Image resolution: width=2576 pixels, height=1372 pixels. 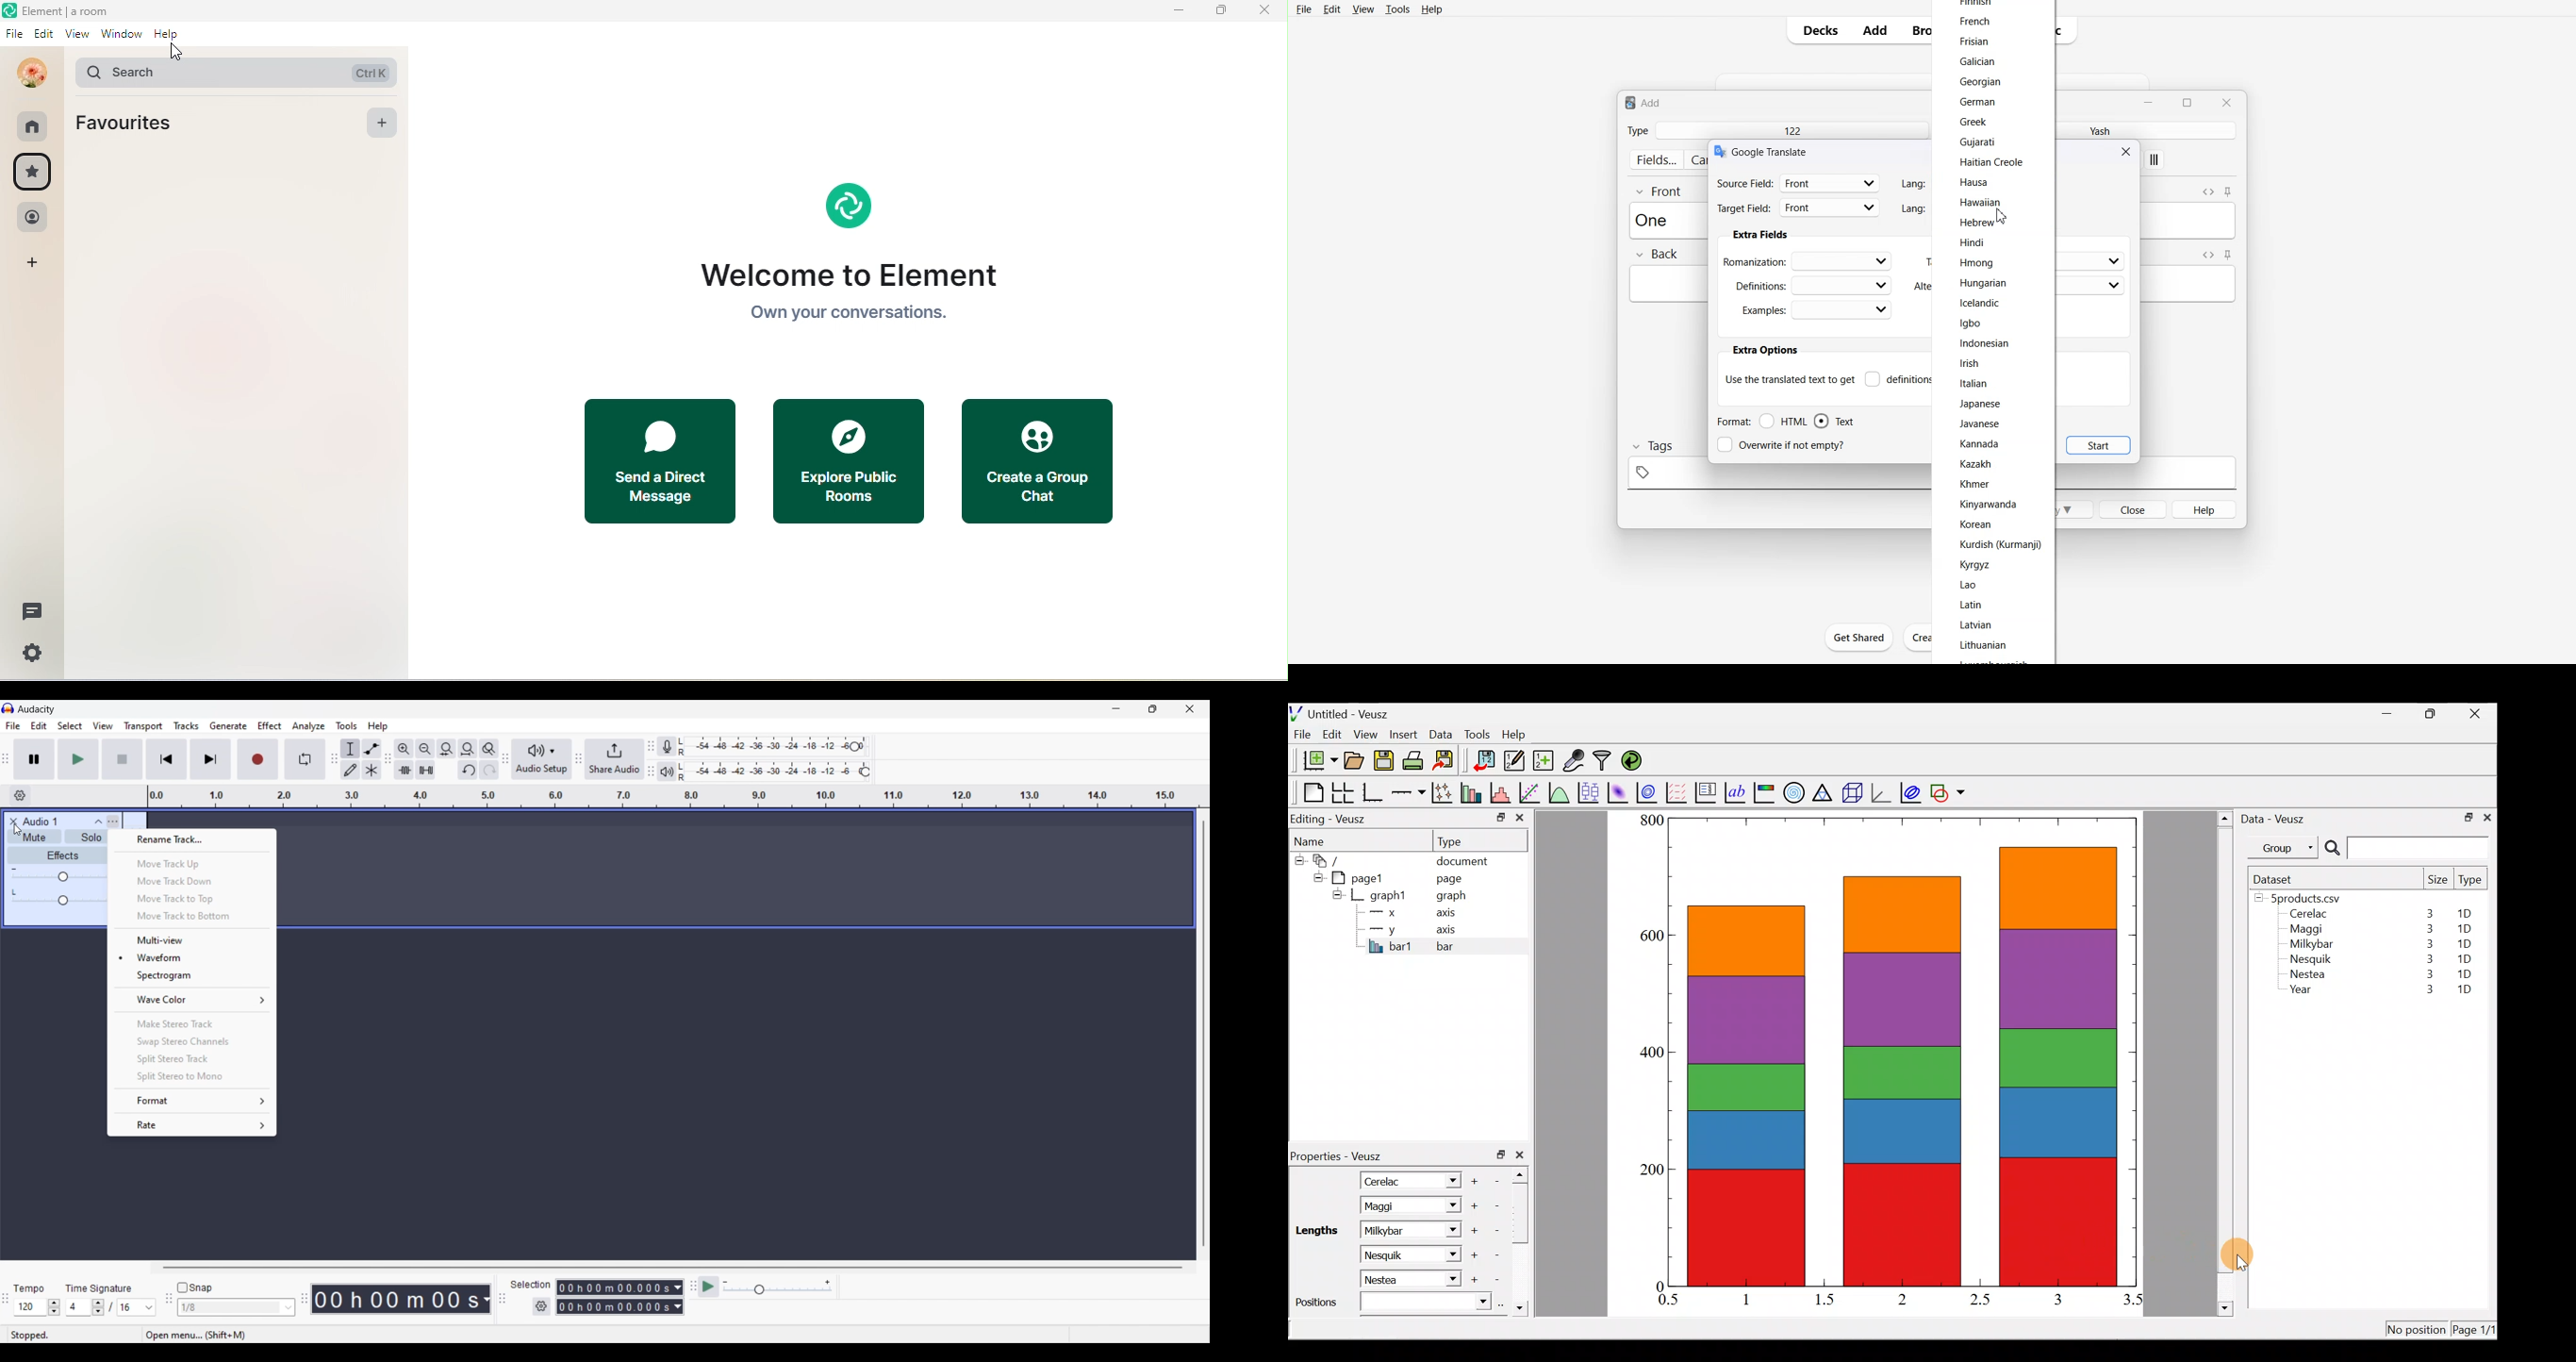 What do you see at coordinates (709, 1287) in the screenshot?
I see `Play-at-speed/Play-at-speed oncce` at bounding box center [709, 1287].